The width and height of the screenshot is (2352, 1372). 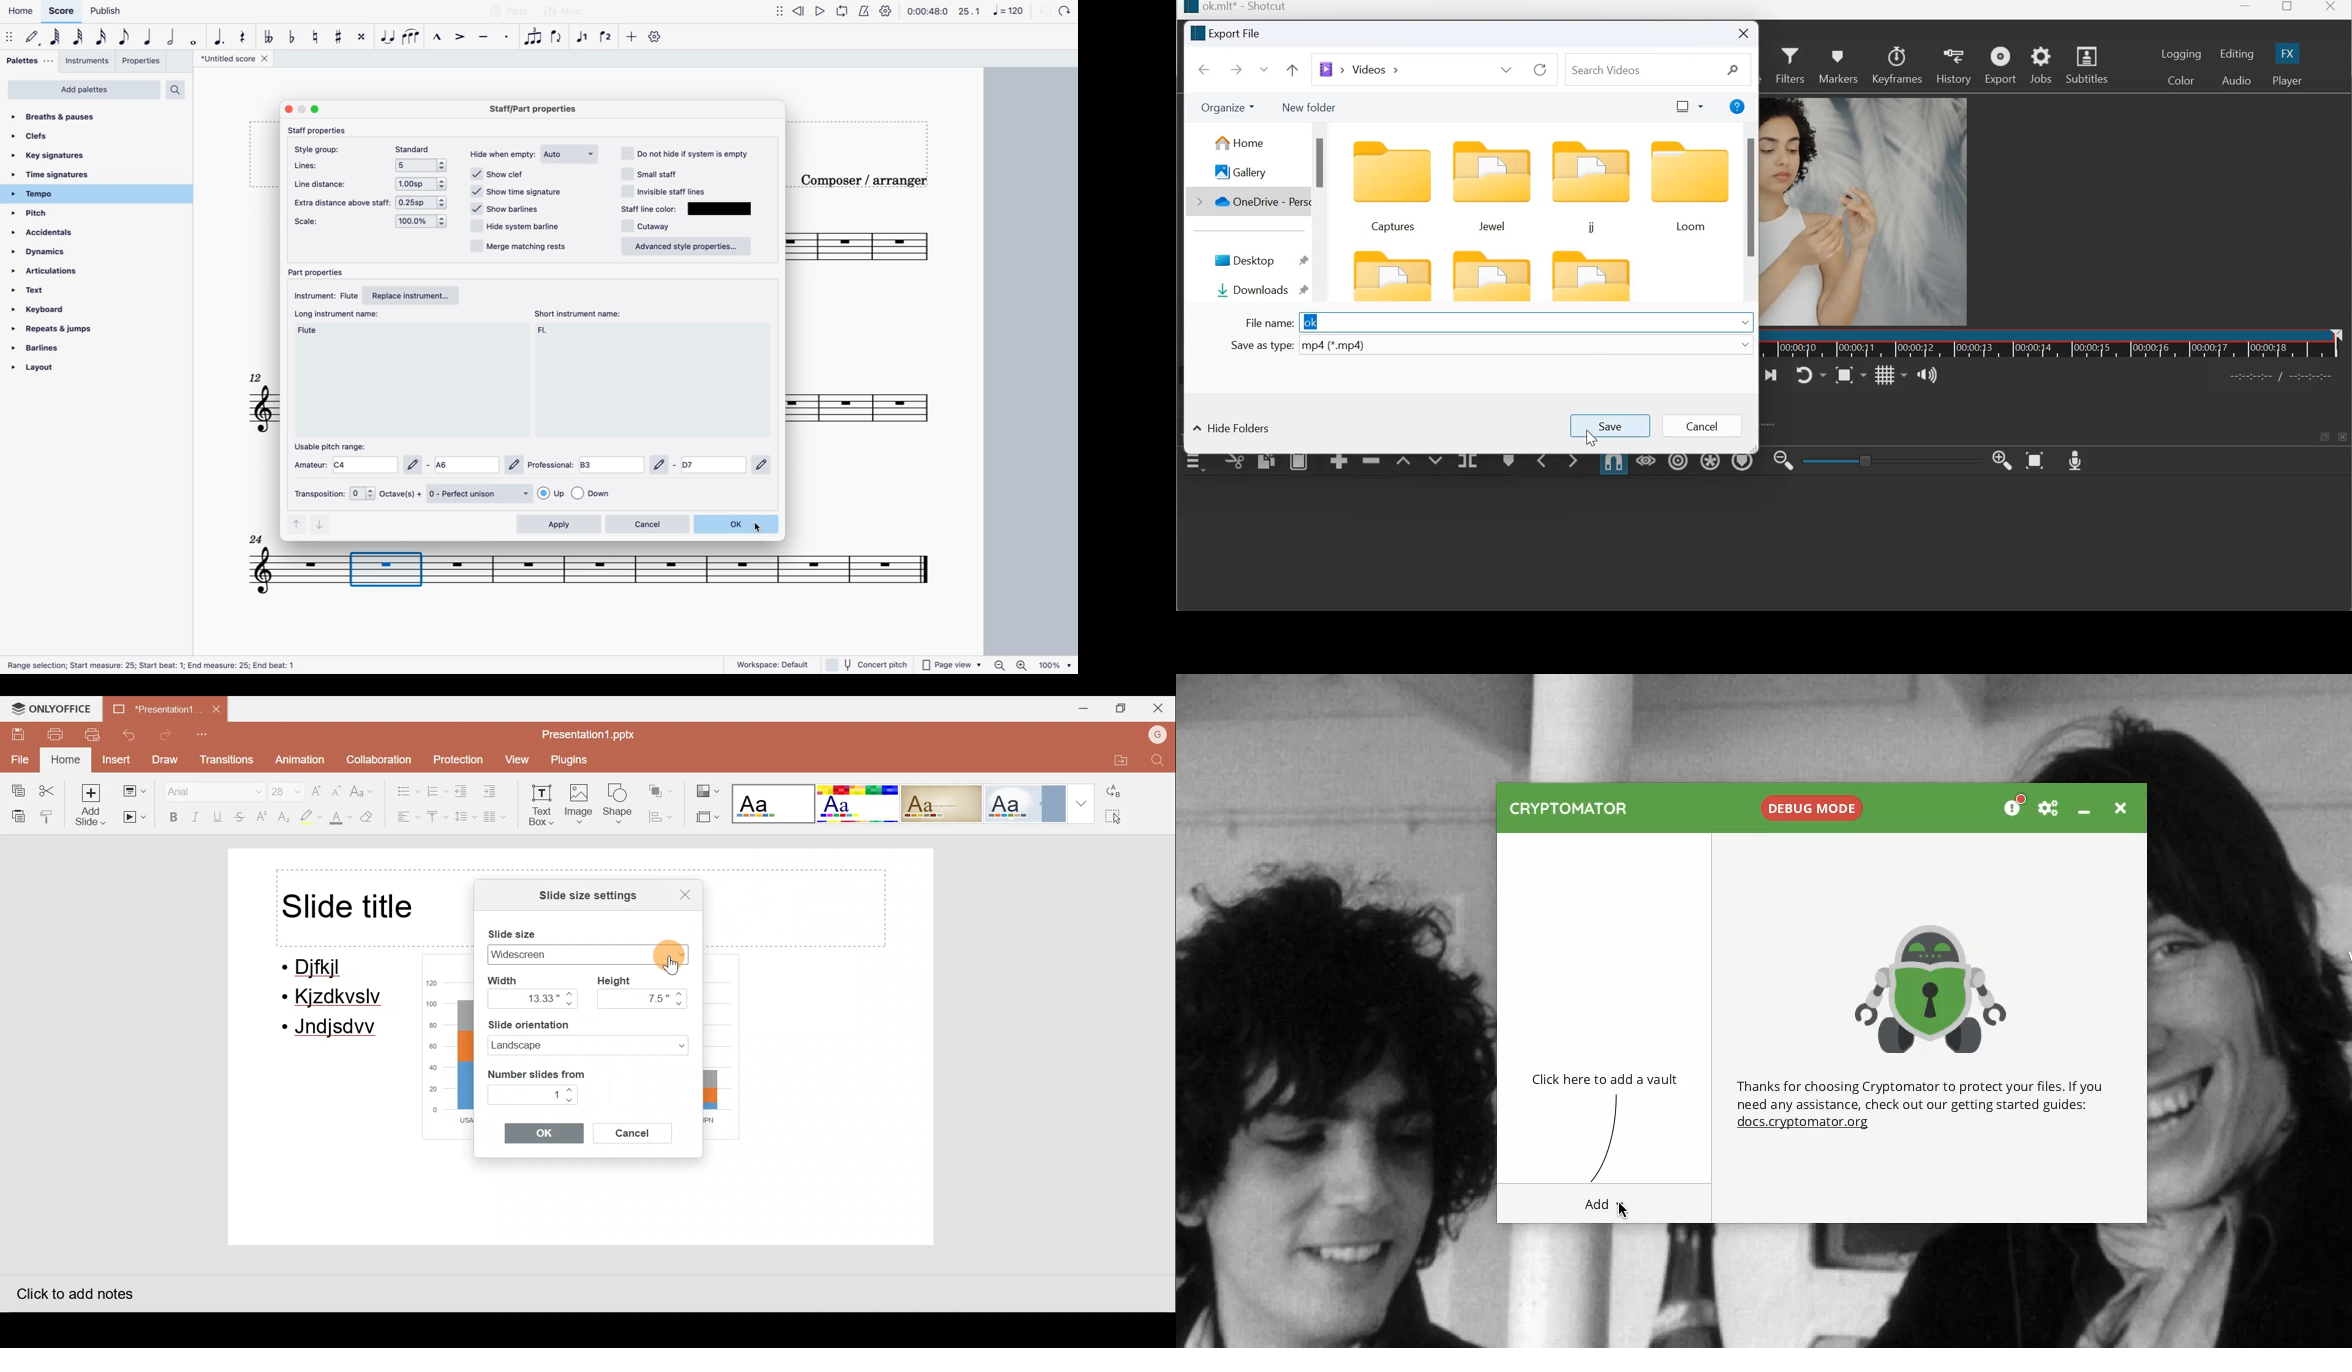 I want to click on FX, so click(x=2287, y=53).